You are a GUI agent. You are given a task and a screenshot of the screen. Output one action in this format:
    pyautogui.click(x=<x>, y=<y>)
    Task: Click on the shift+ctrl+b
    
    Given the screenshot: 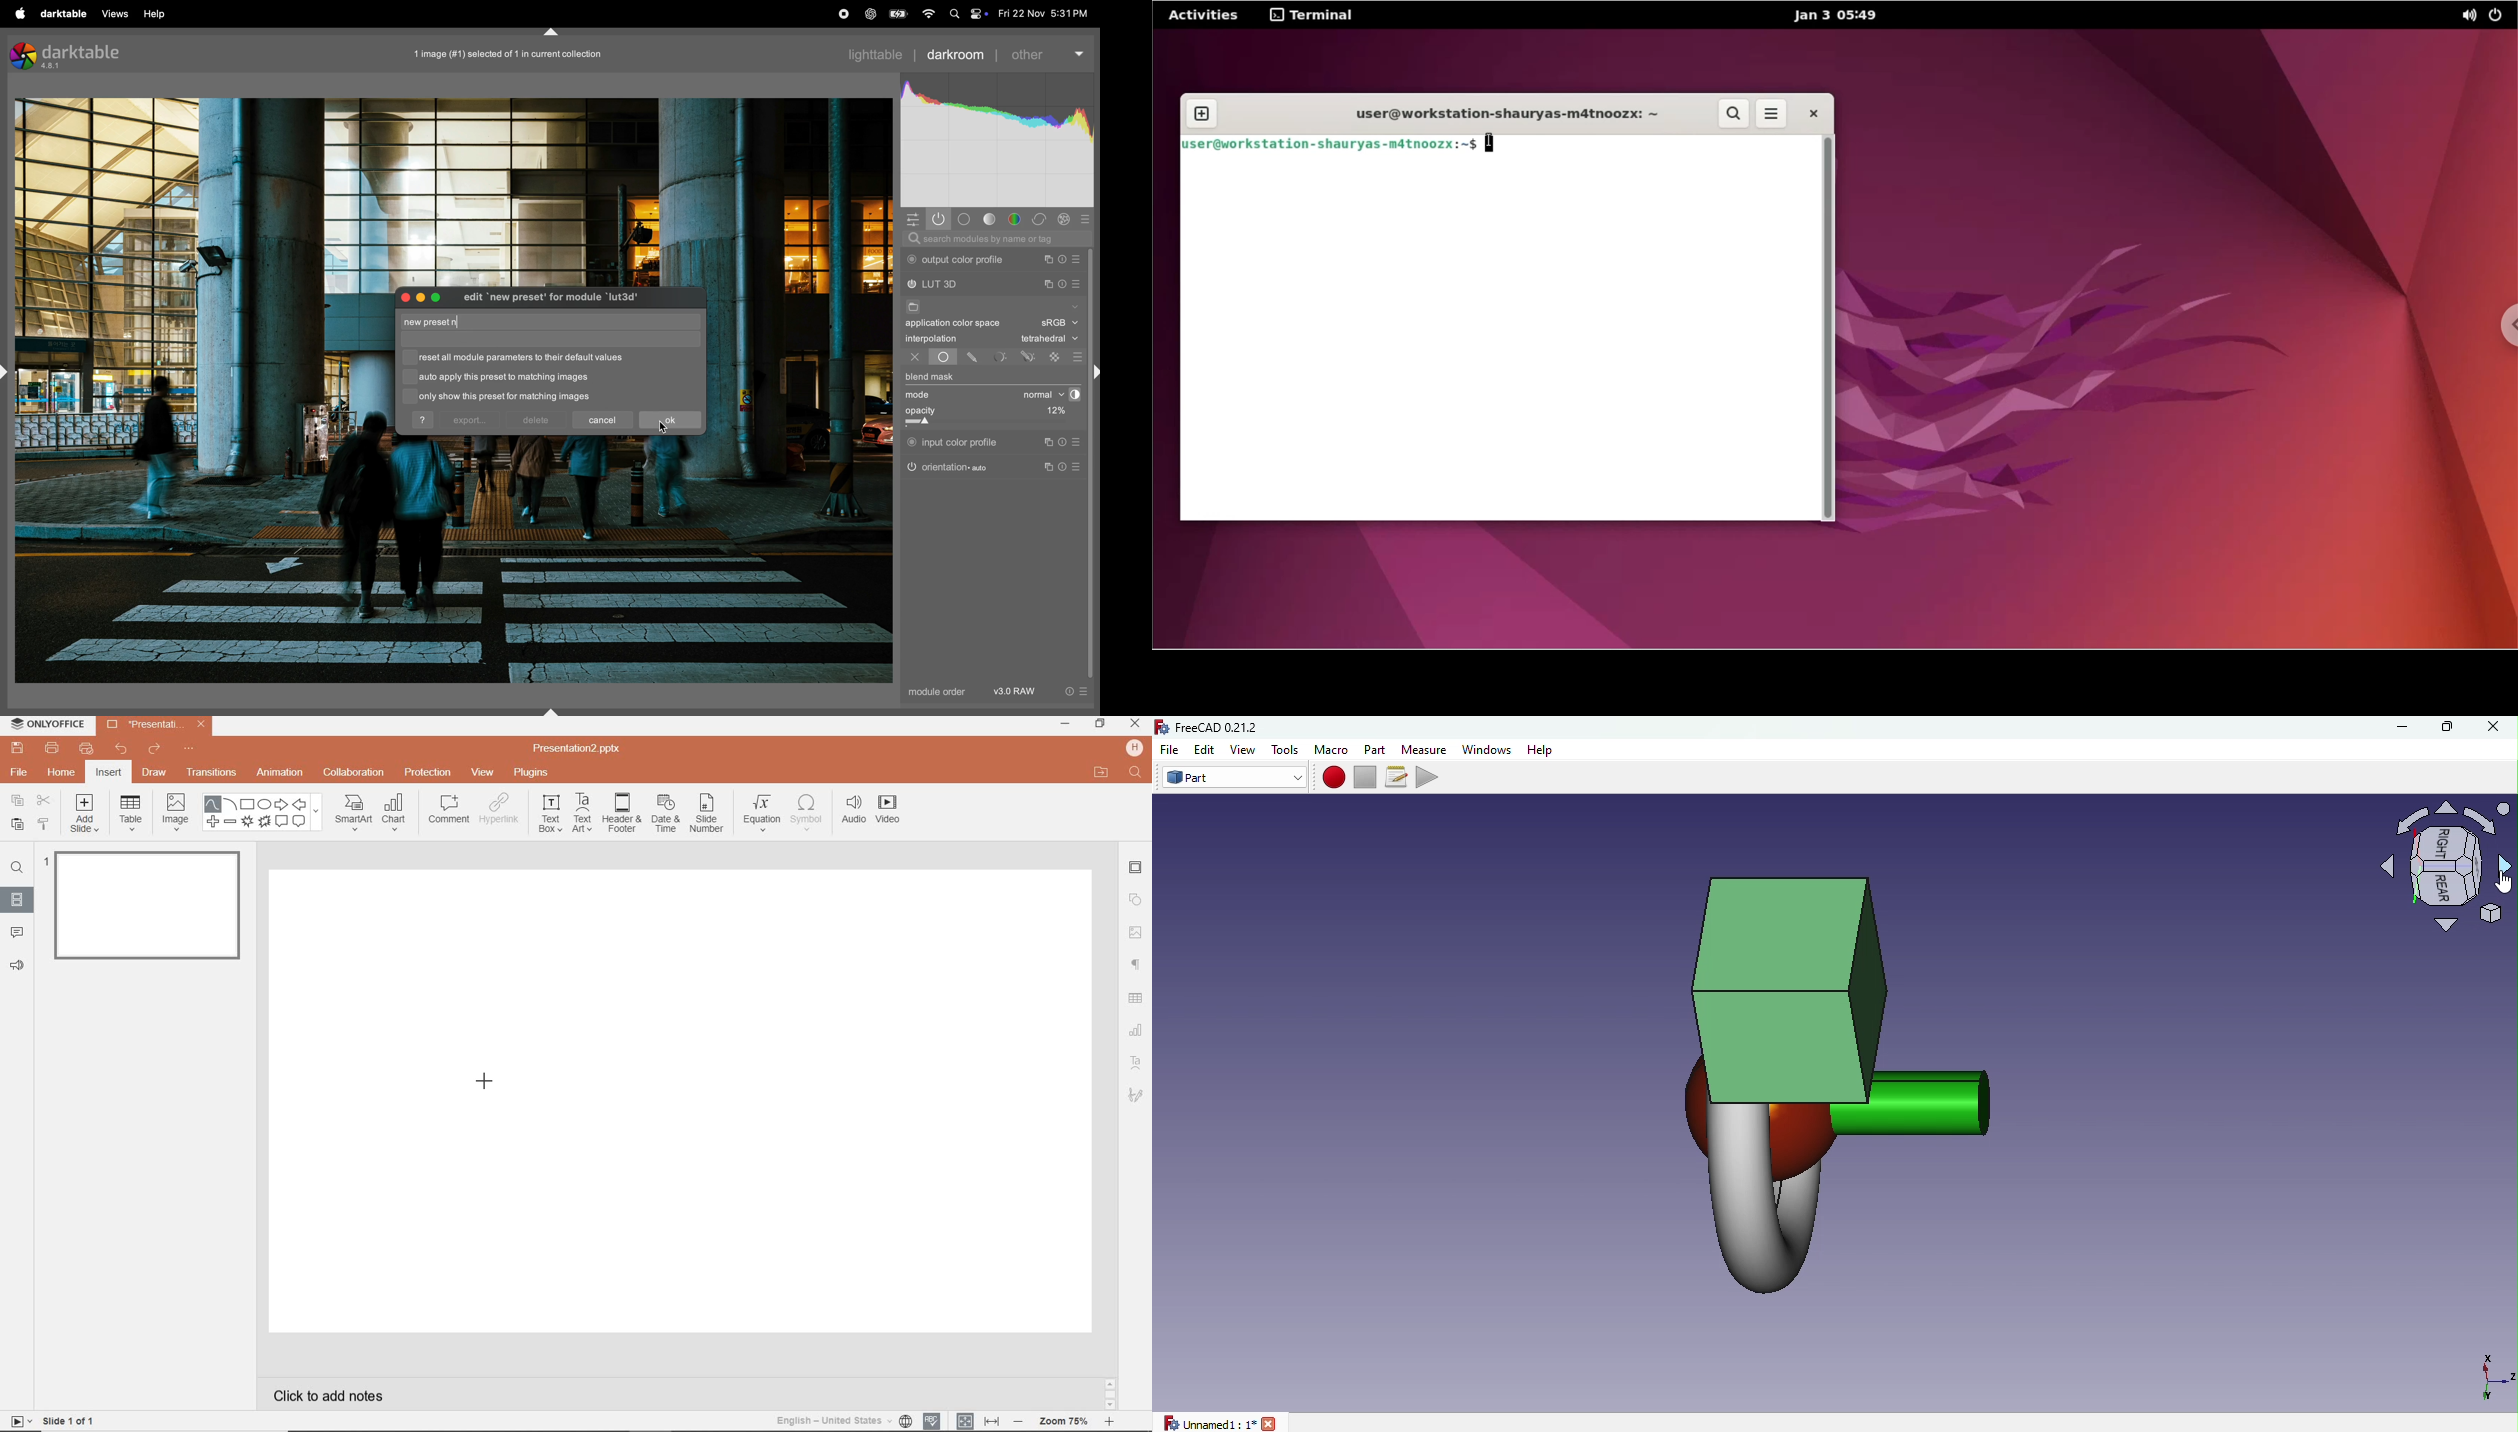 What is the action you would take?
    pyautogui.click(x=552, y=711)
    